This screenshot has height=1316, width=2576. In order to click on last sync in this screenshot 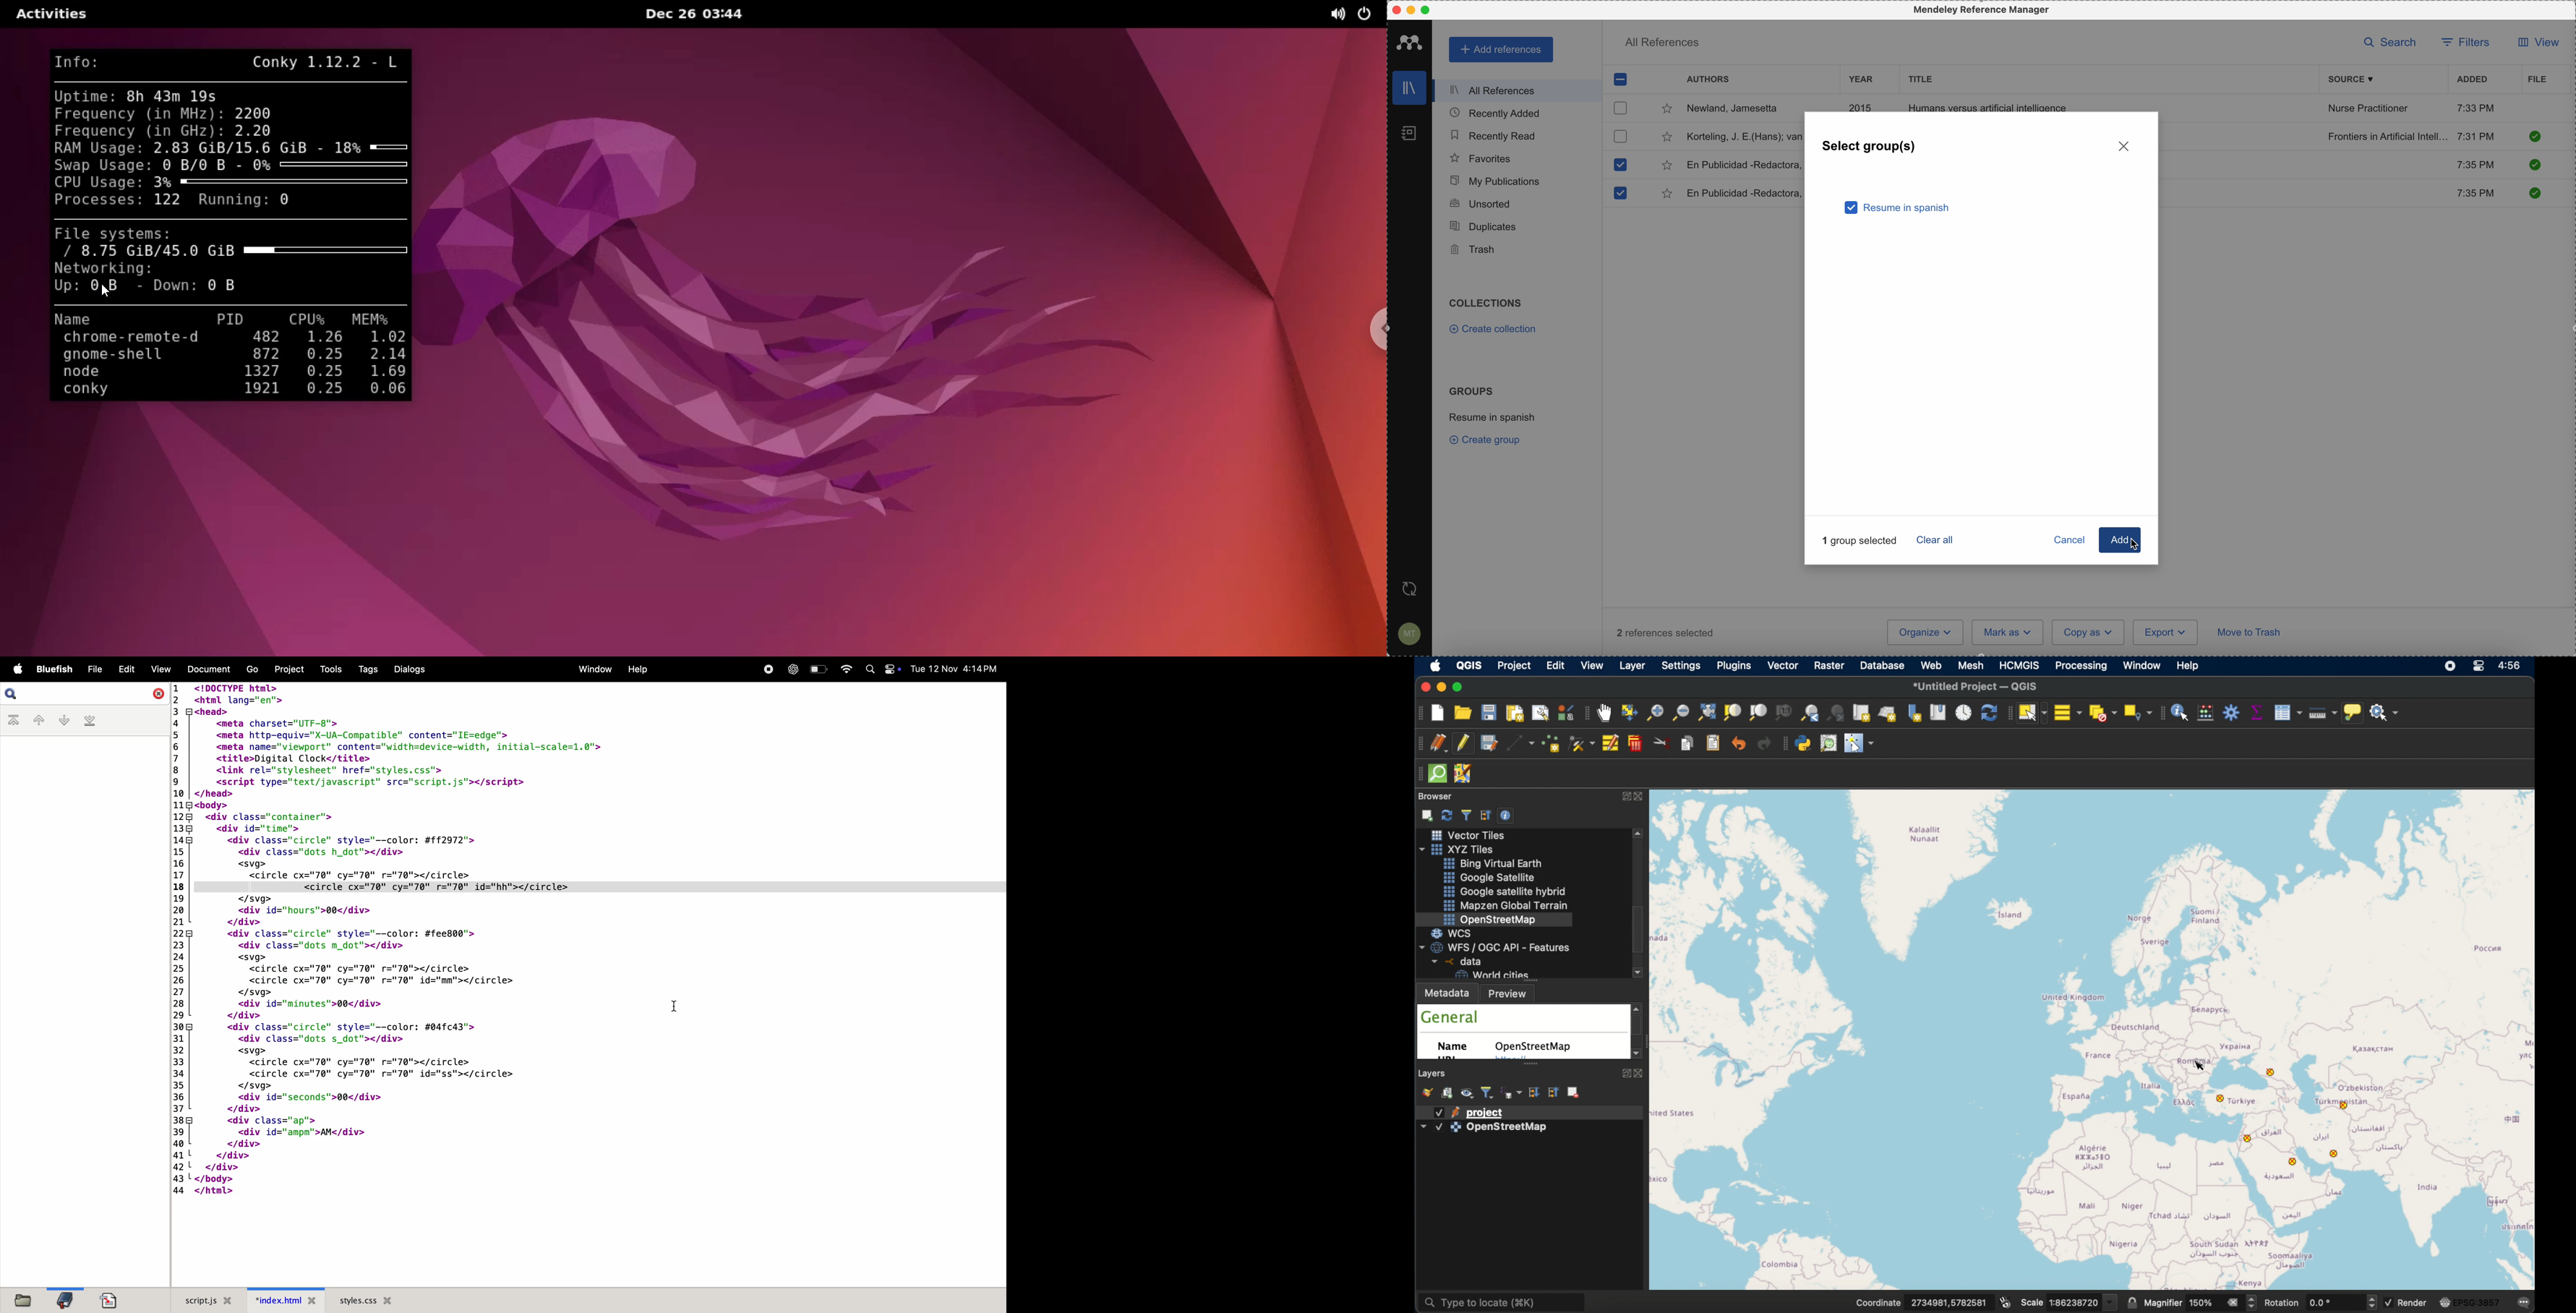, I will do `click(1408, 590)`.